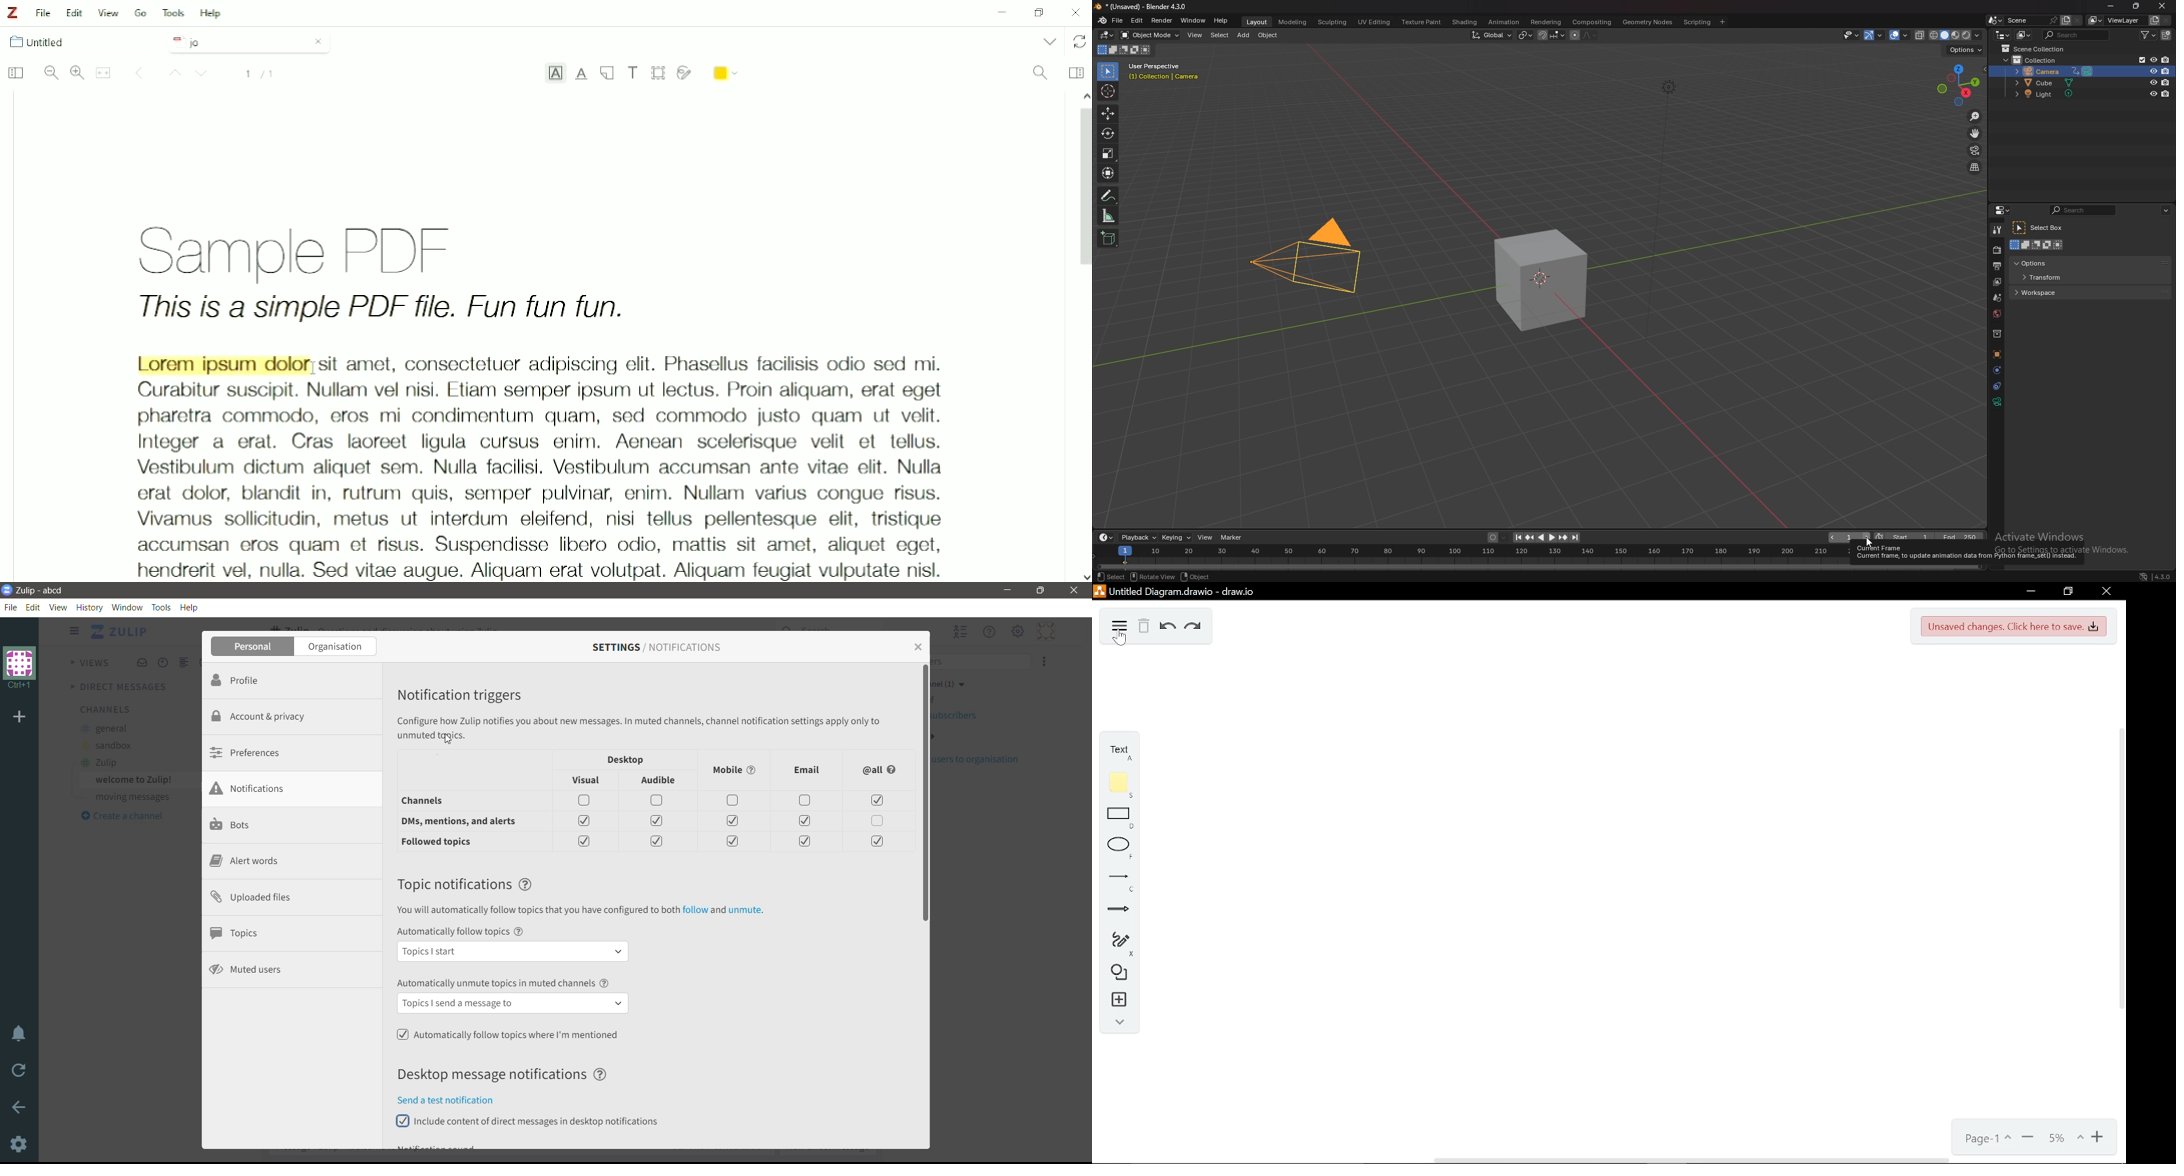 The height and width of the screenshot is (1176, 2184). I want to click on Set 'Automatically follow topics', so click(515, 945).